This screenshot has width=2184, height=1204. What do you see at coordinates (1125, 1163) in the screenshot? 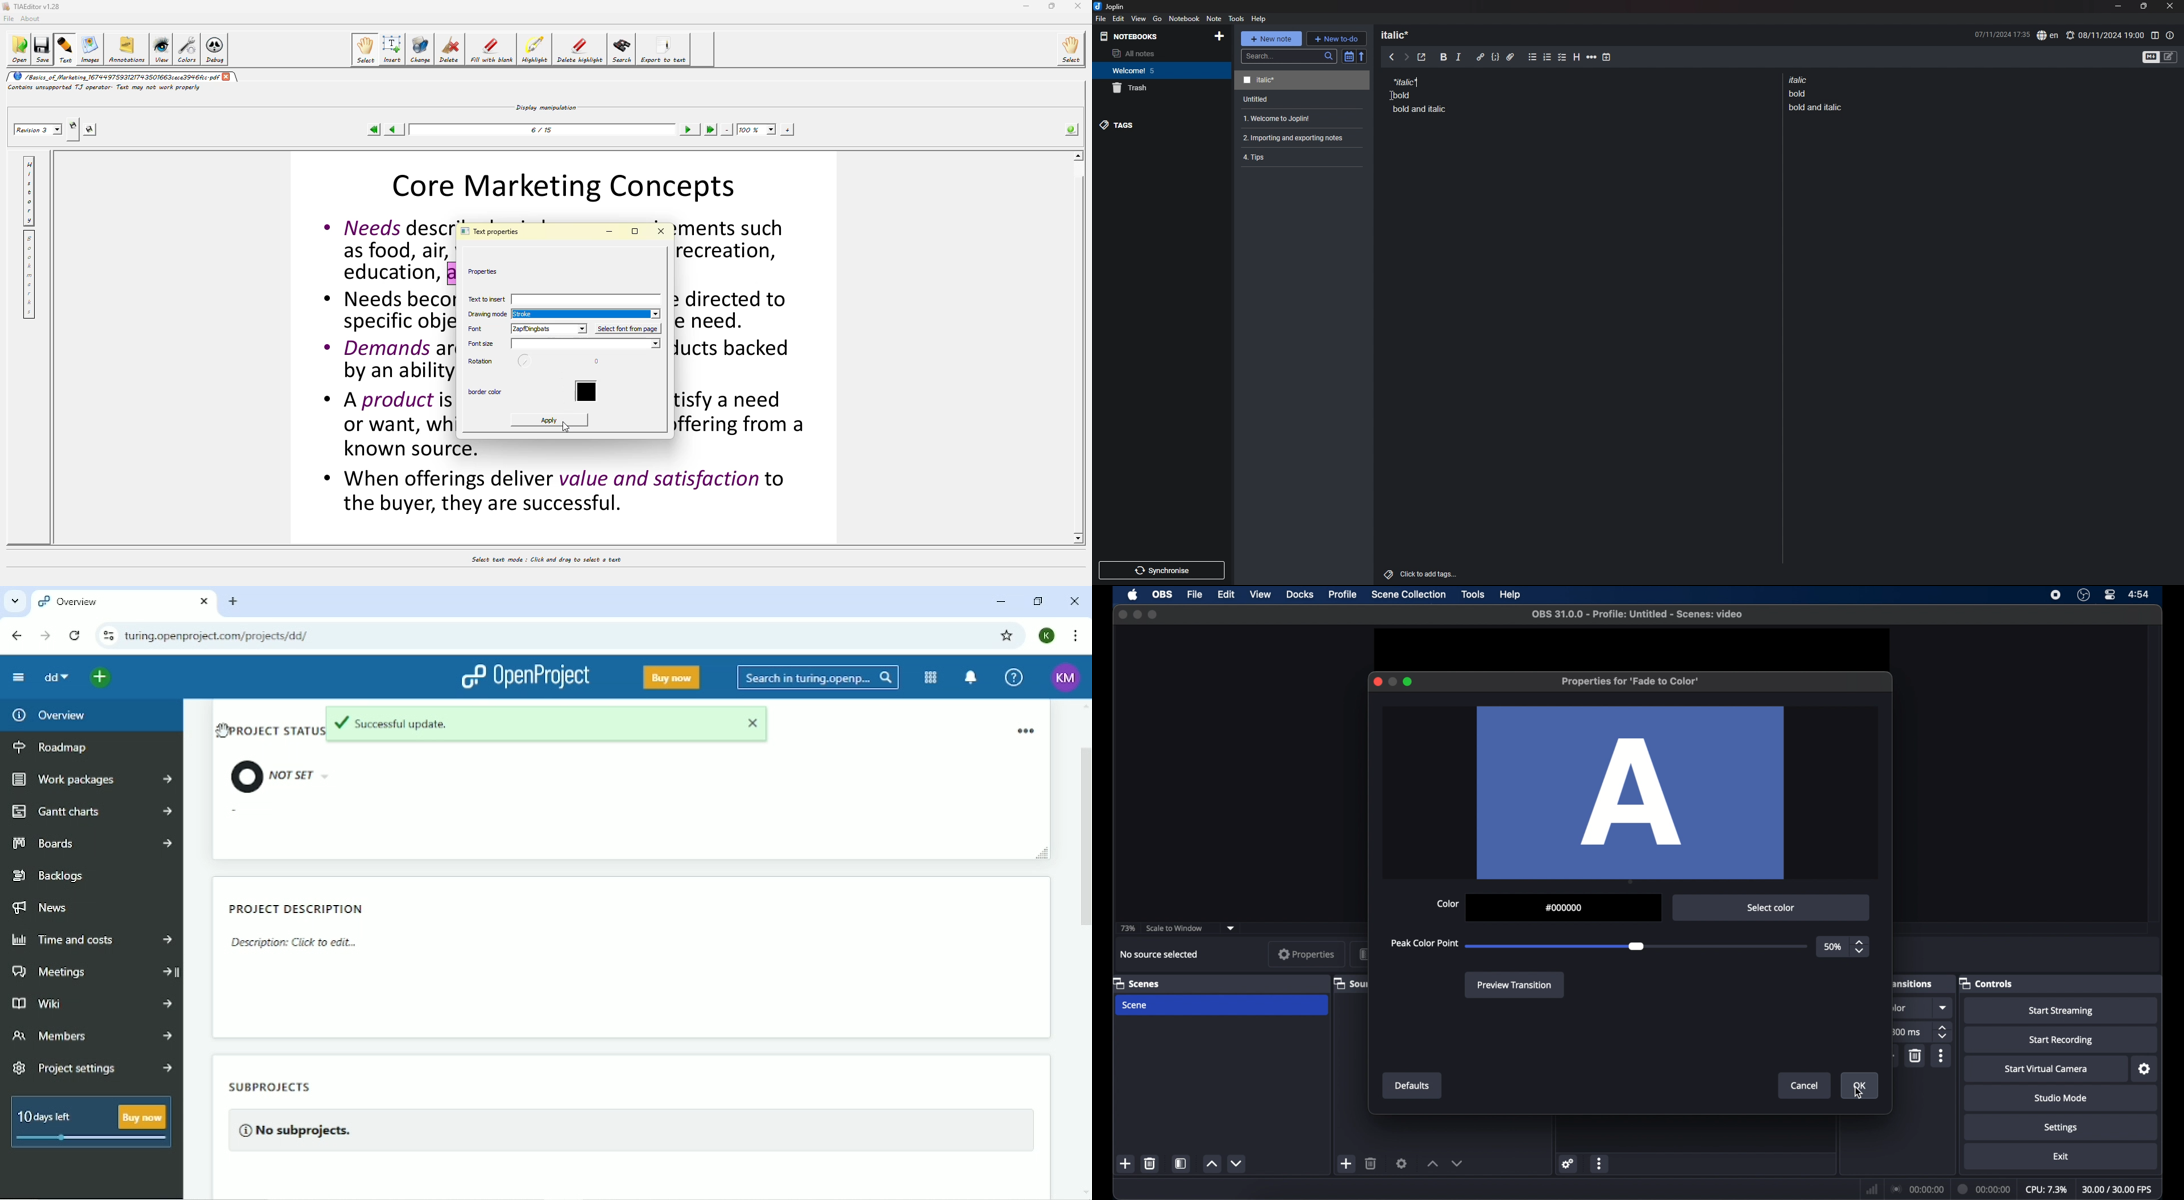
I see `add` at bounding box center [1125, 1163].